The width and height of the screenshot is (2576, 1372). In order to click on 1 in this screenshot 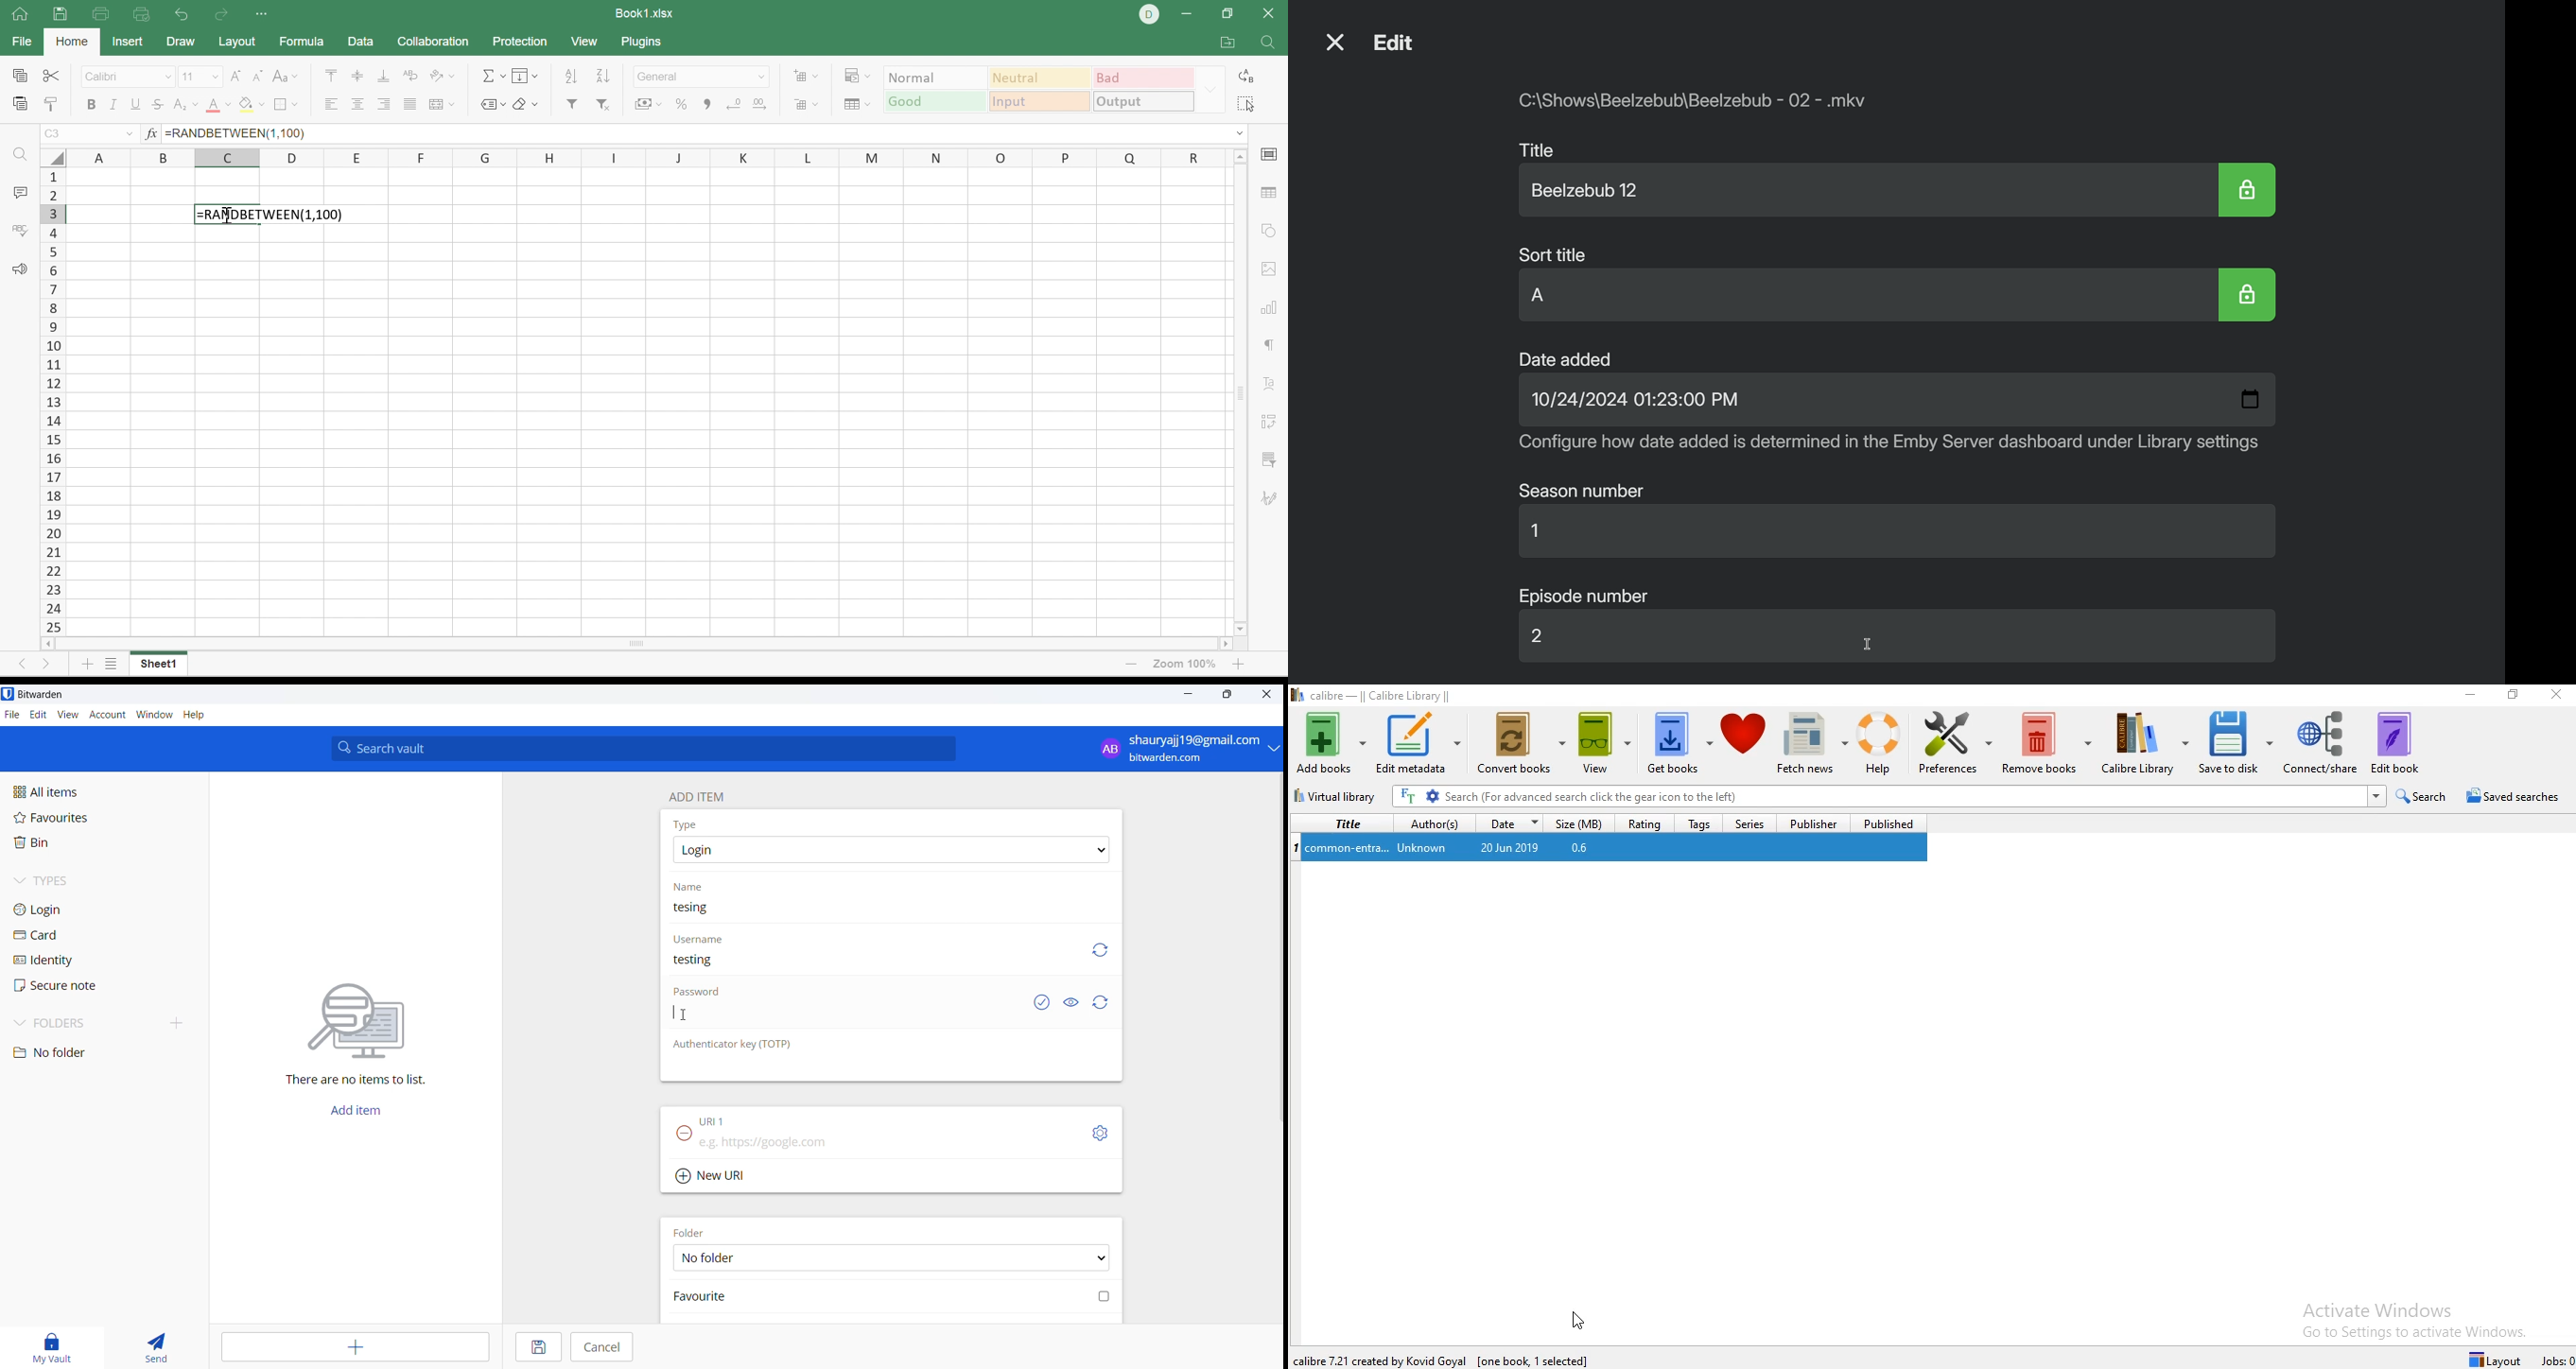, I will do `click(1538, 534)`.